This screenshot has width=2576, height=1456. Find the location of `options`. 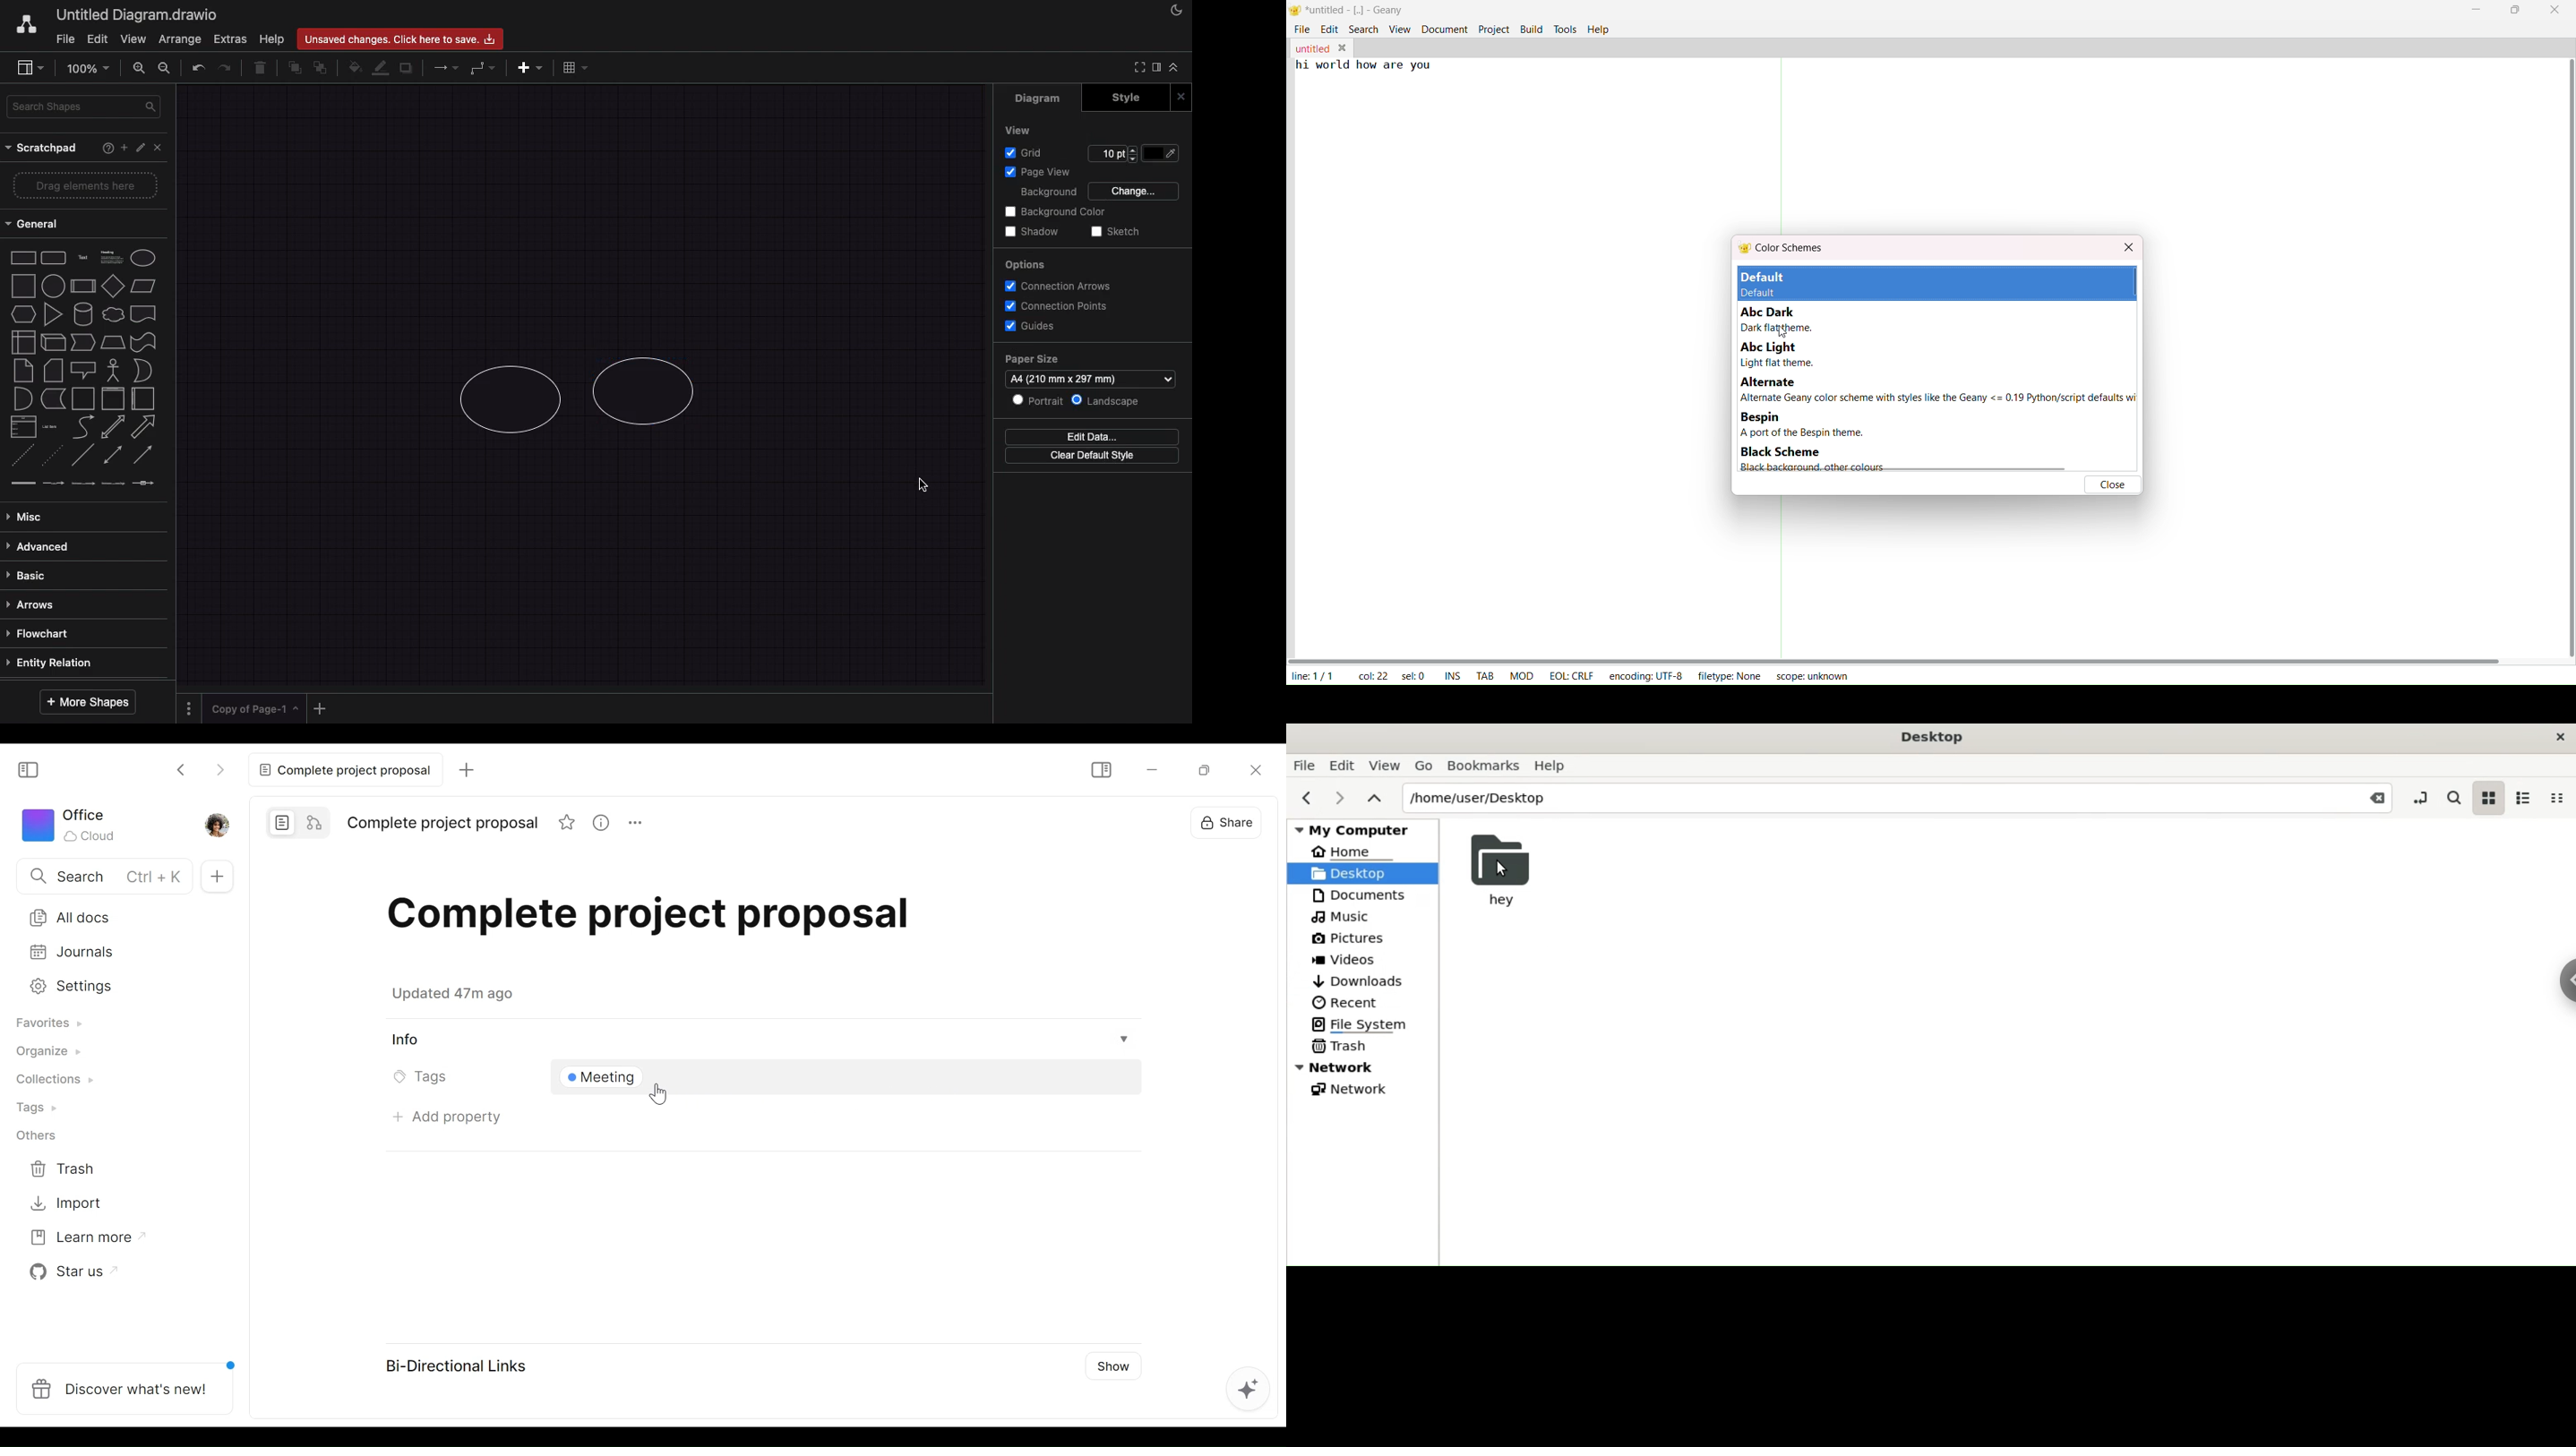

options is located at coordinates (1025, 264).